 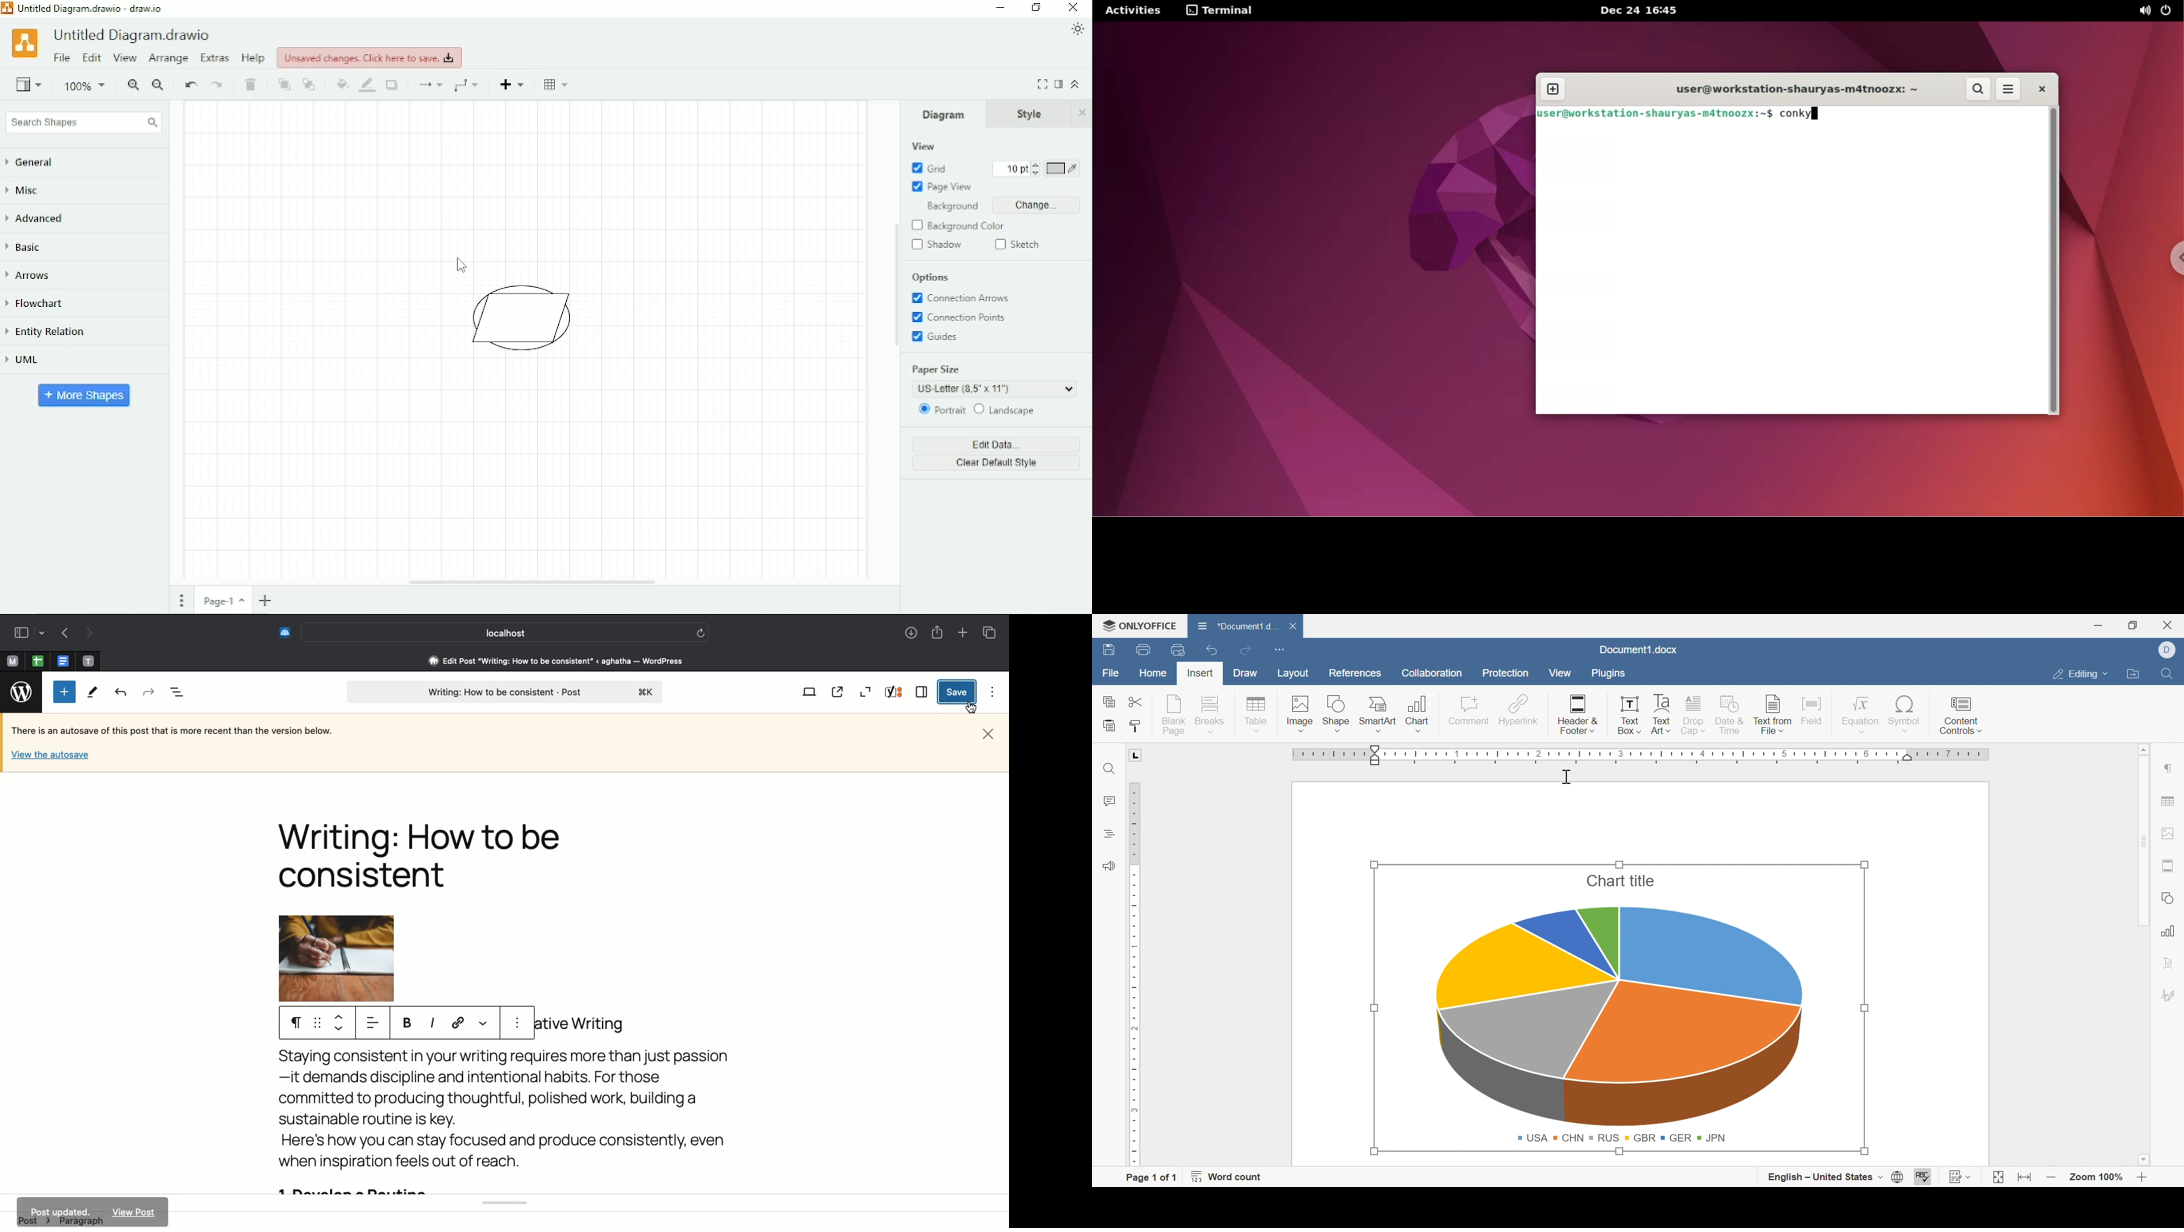 I want to click on , so click(x=1470, y=713).